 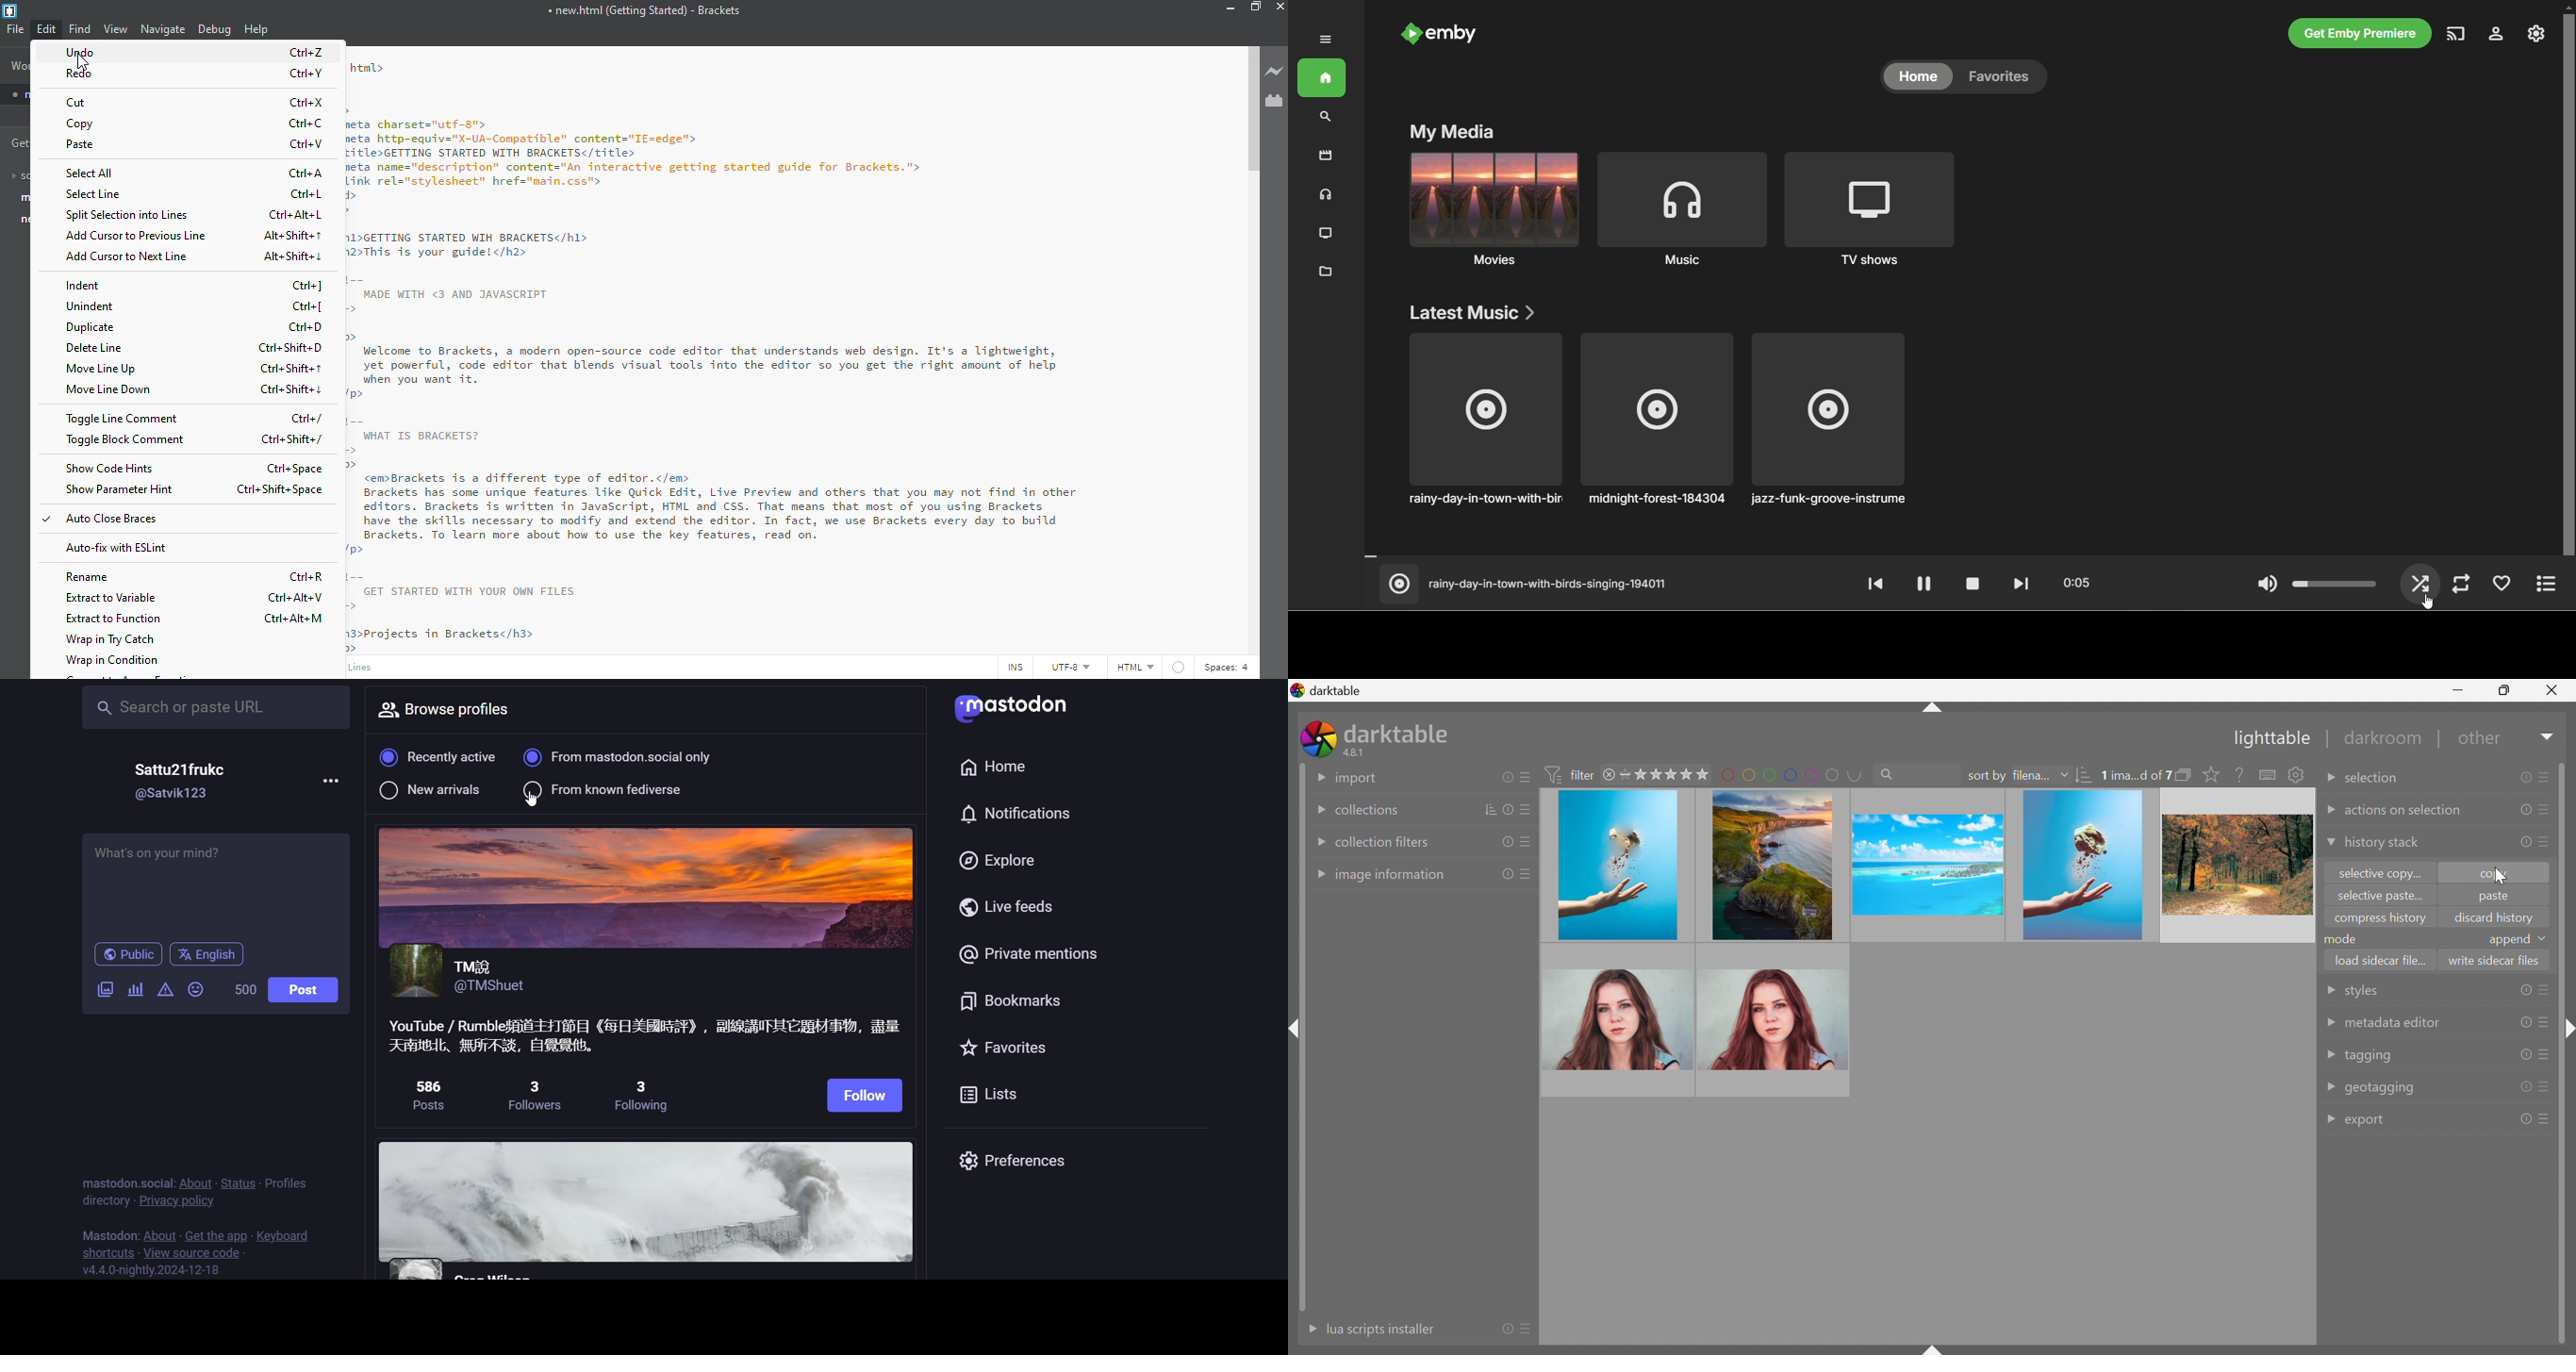 I want to click on Sattu21frukc, so click(x=183, y=768).